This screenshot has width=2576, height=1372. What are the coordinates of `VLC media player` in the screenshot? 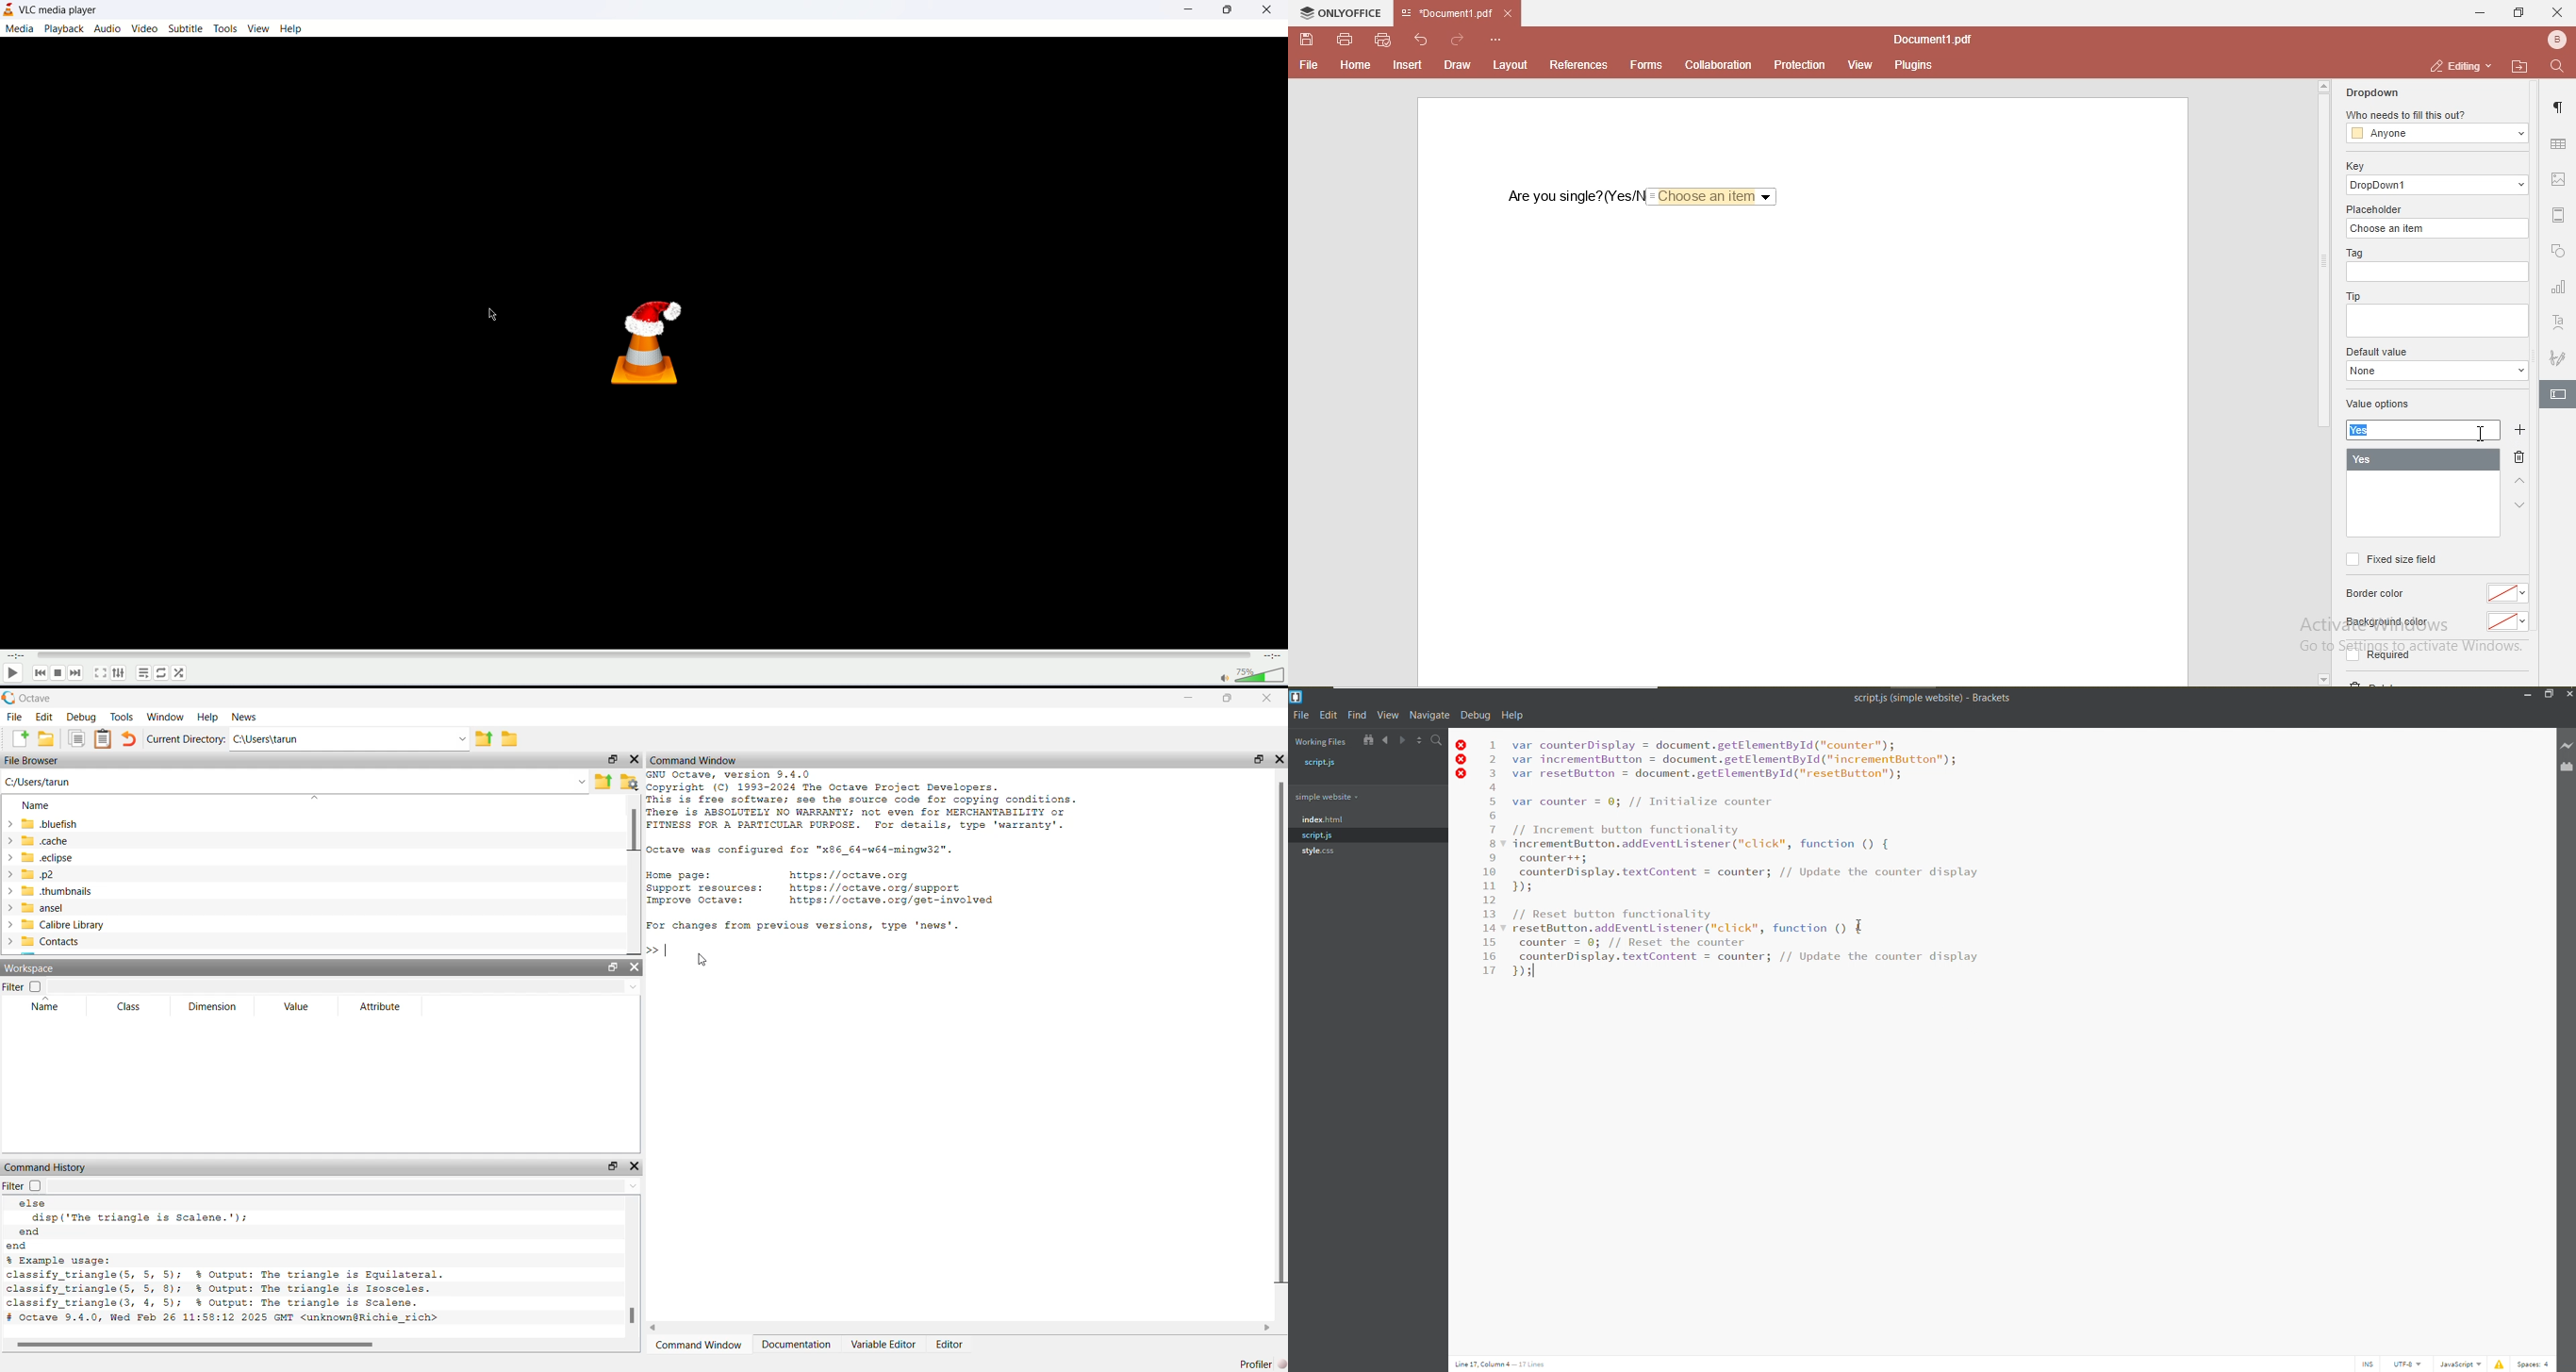 It's located at (70, 11).